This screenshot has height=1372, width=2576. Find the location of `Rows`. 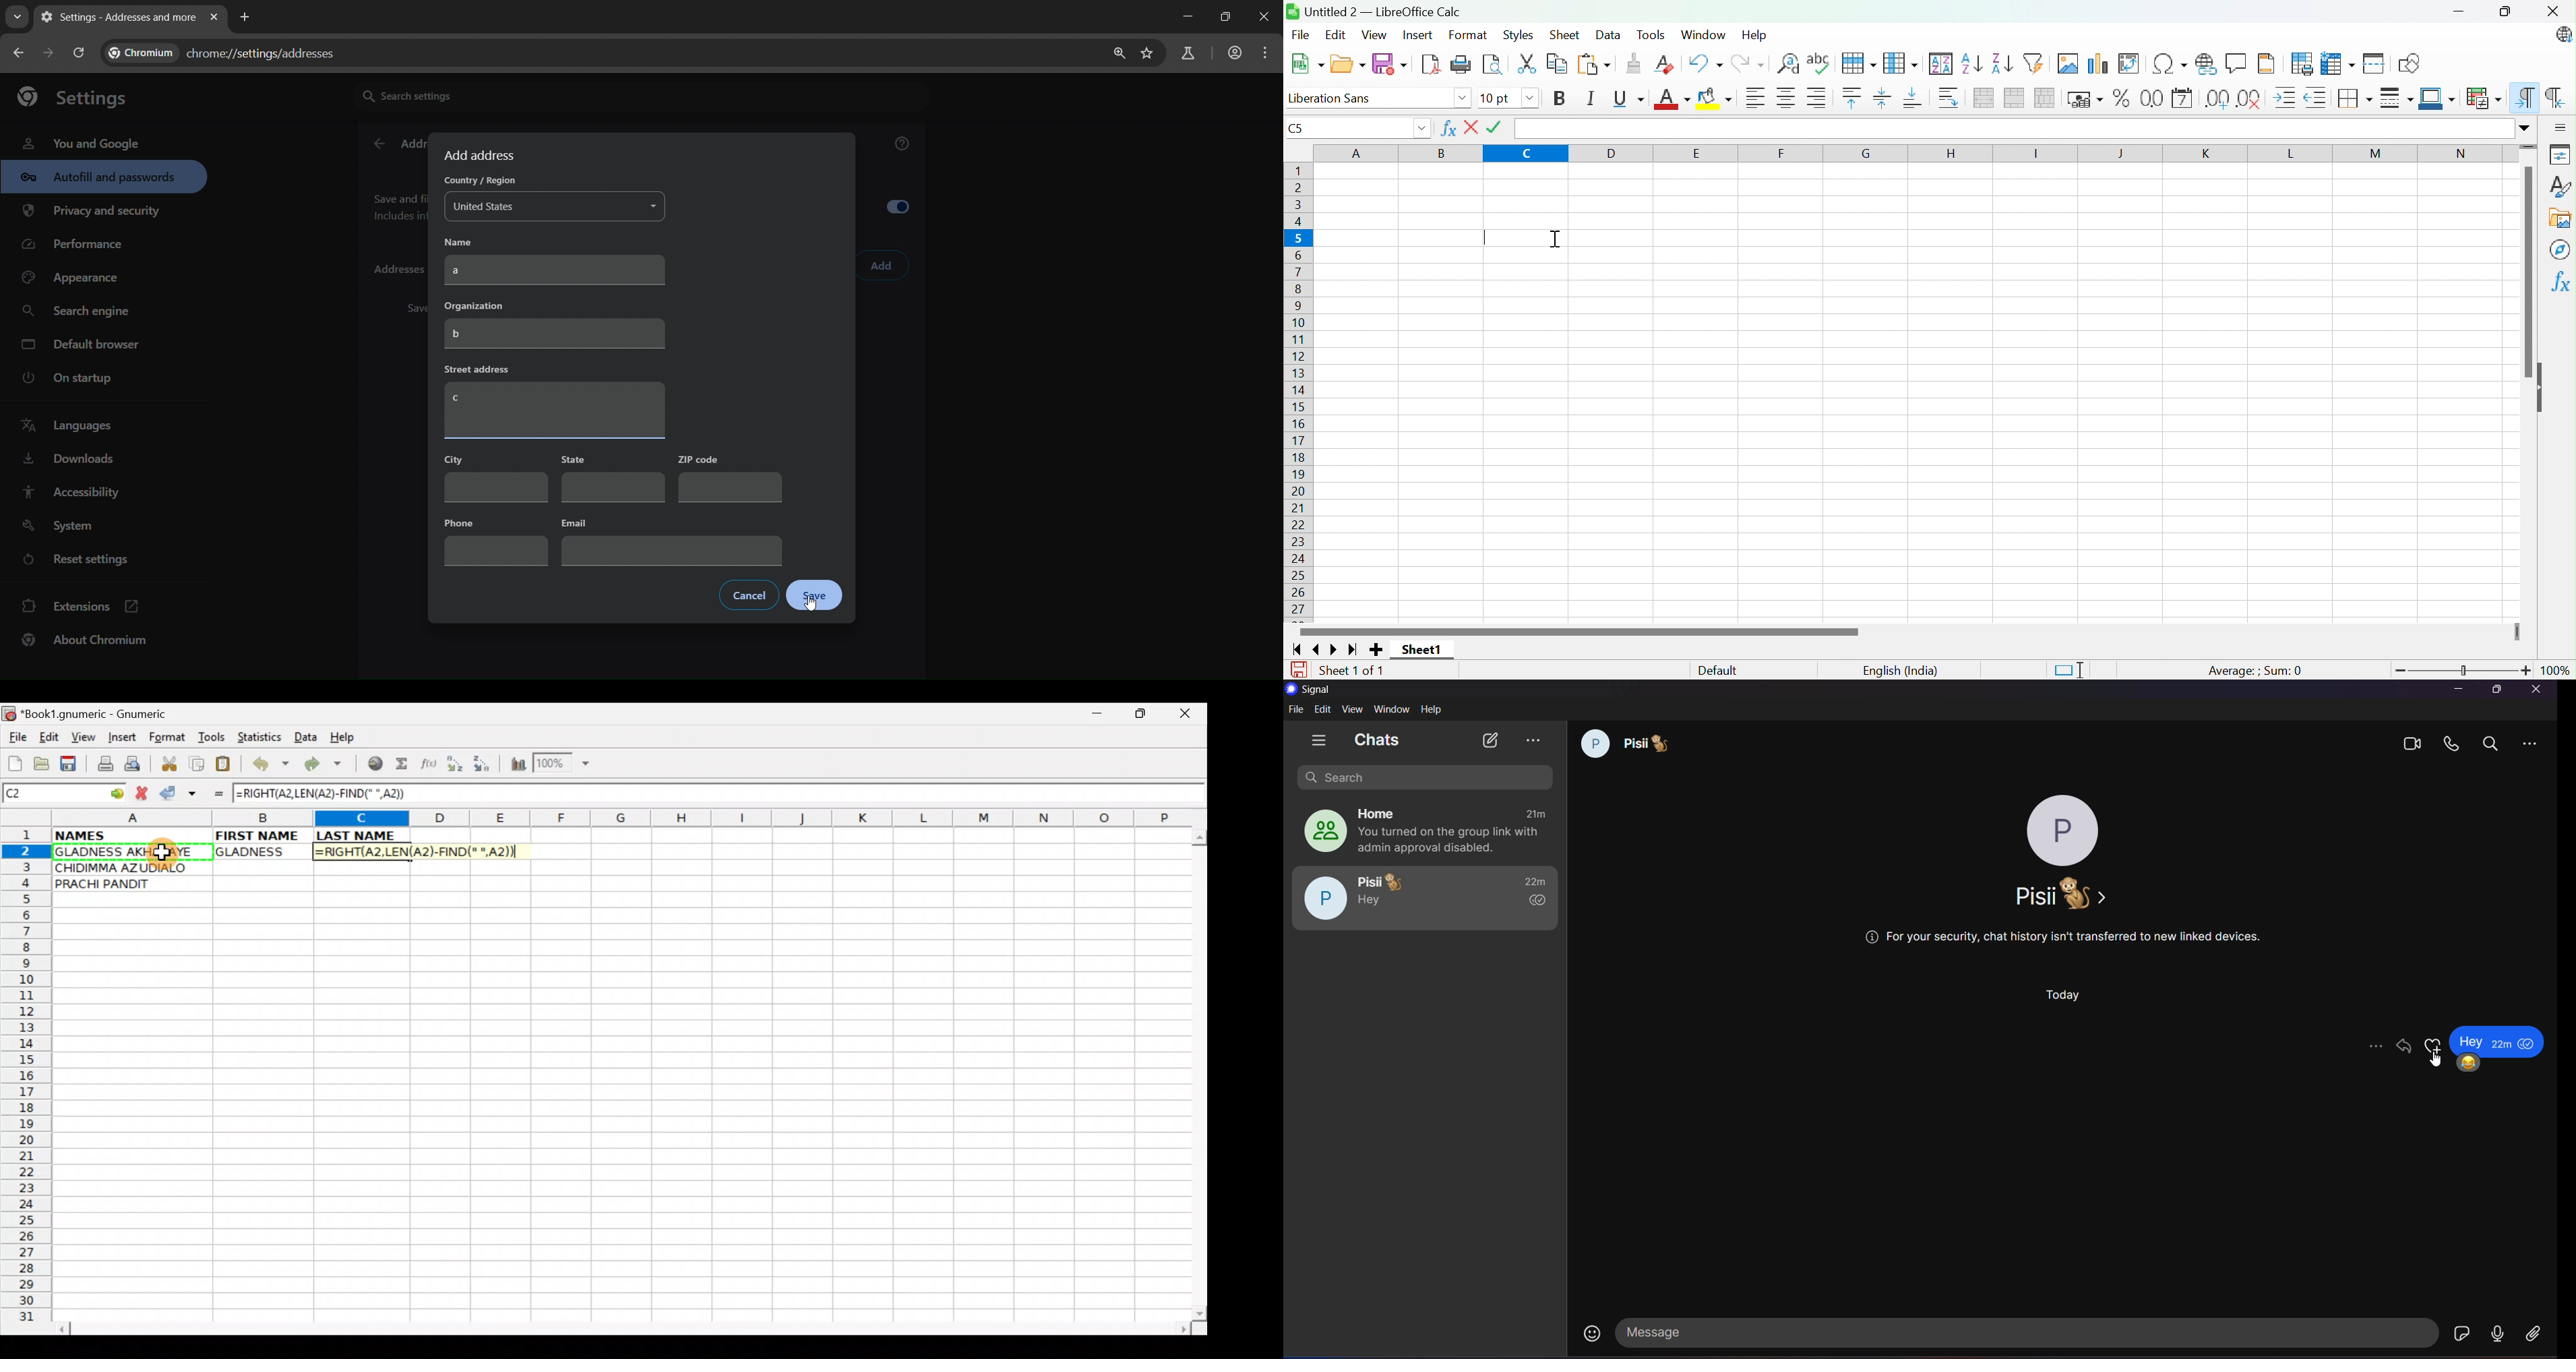

Rows is located at coordinates (26, 1080).